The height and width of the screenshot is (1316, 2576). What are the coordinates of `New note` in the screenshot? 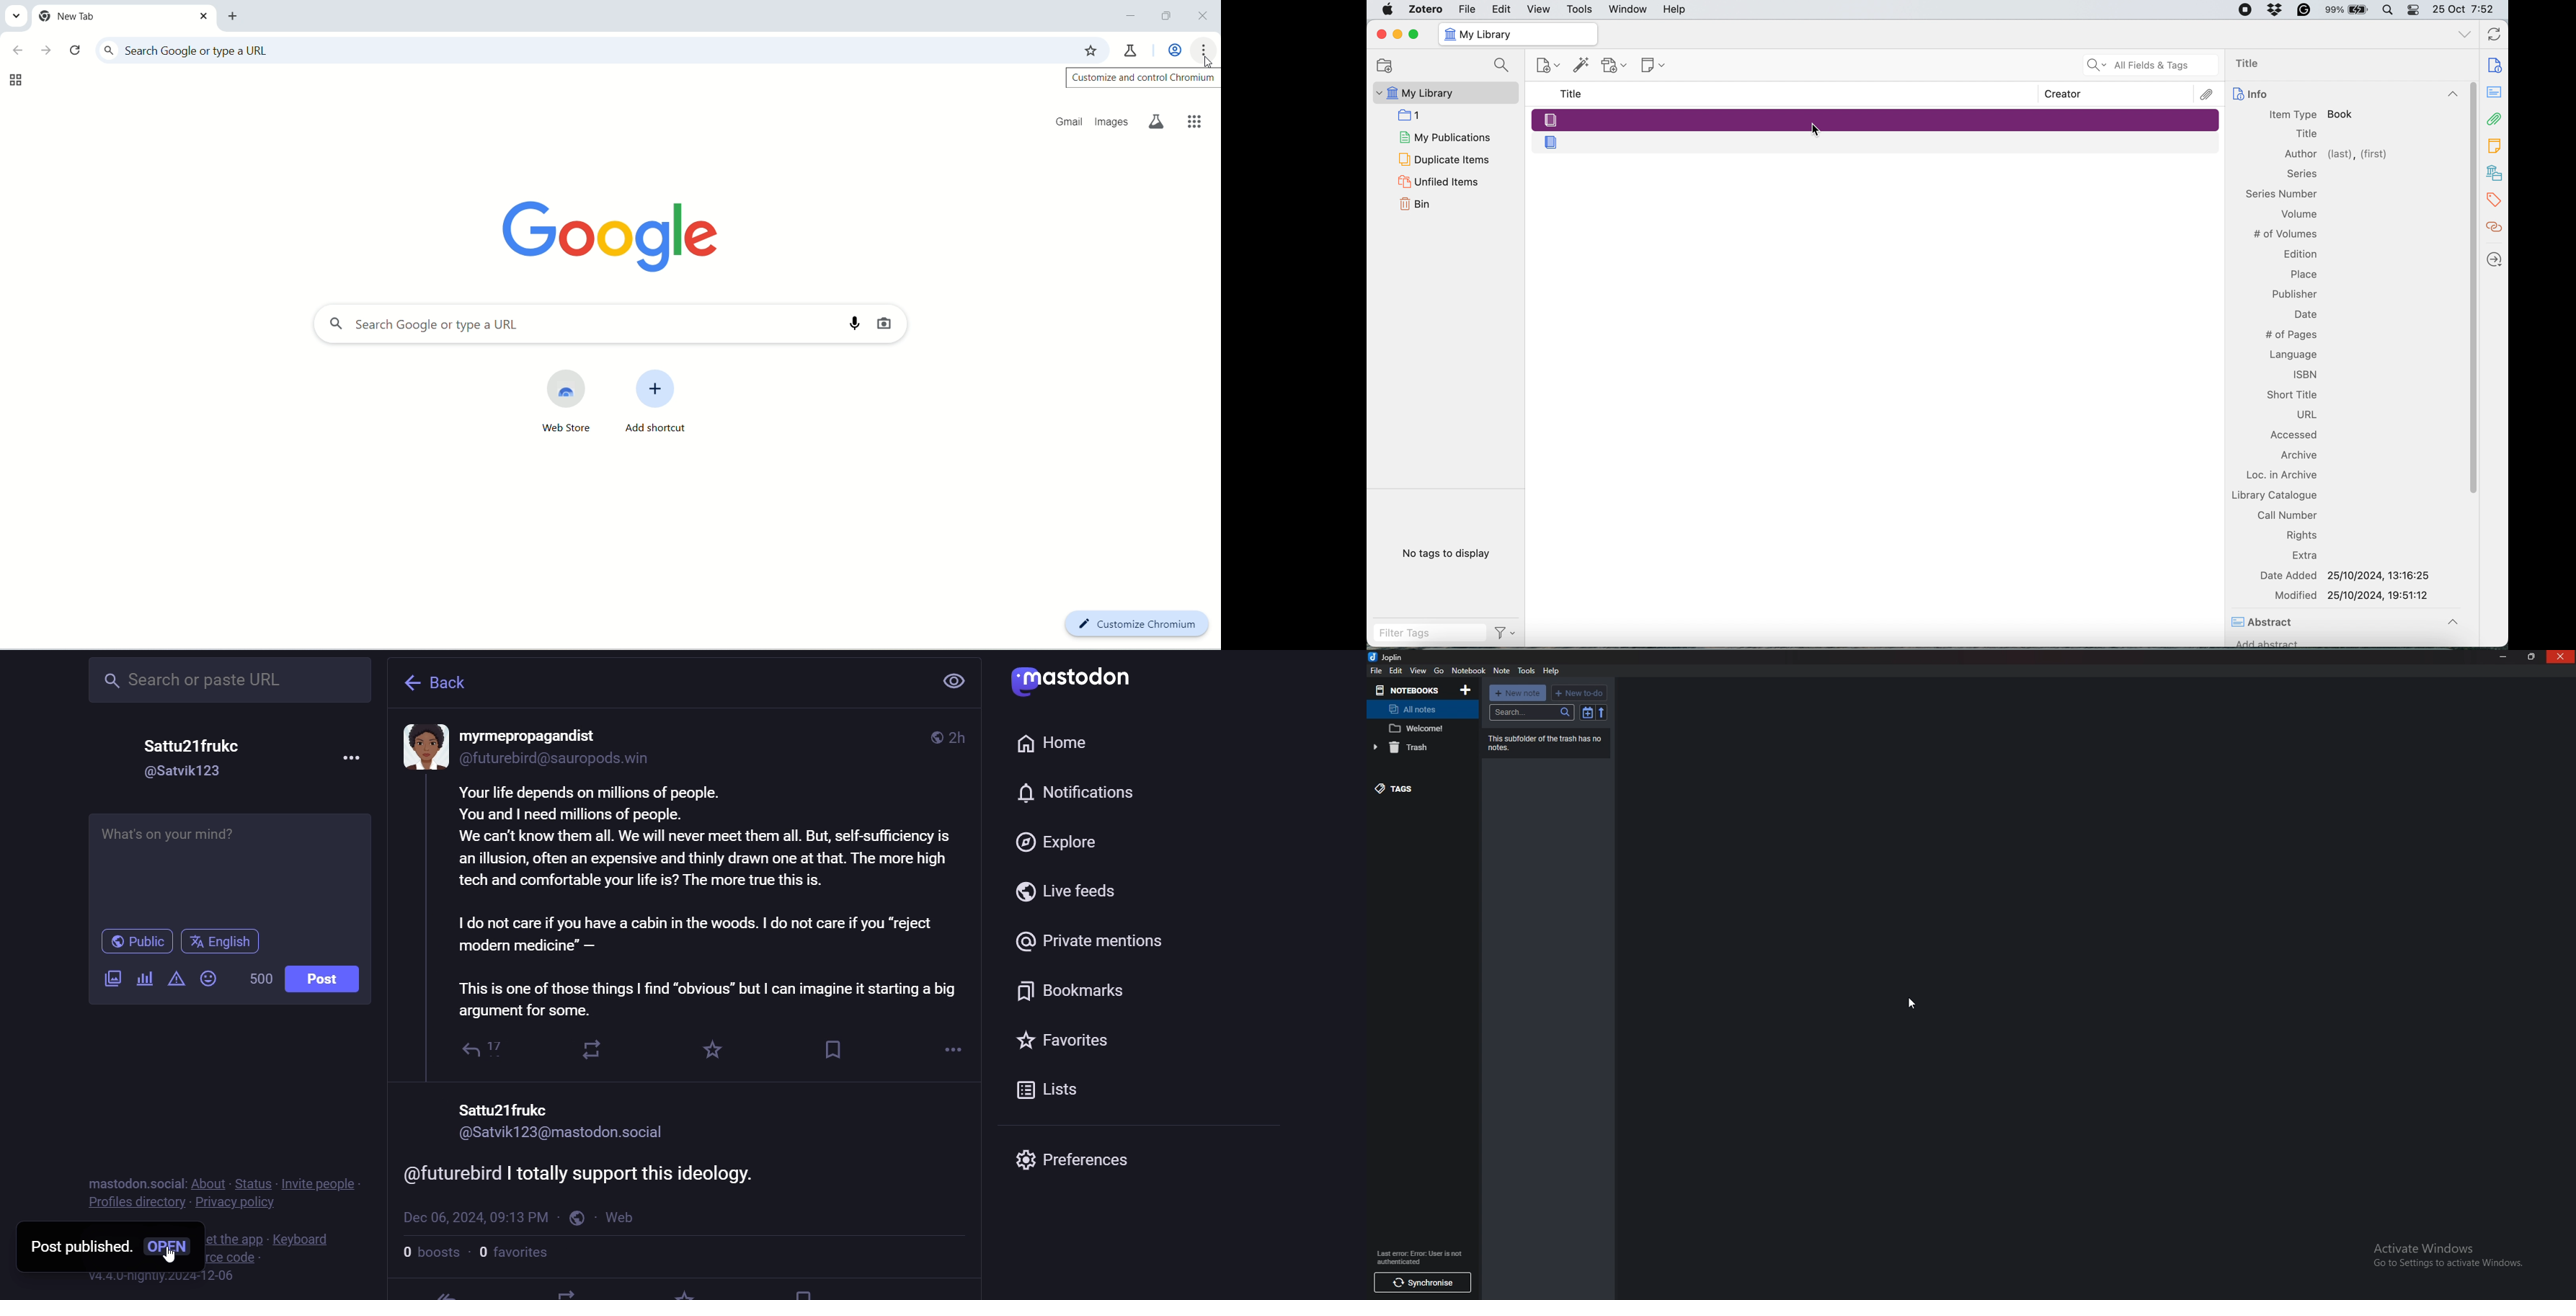 It's located at (1518, 693).